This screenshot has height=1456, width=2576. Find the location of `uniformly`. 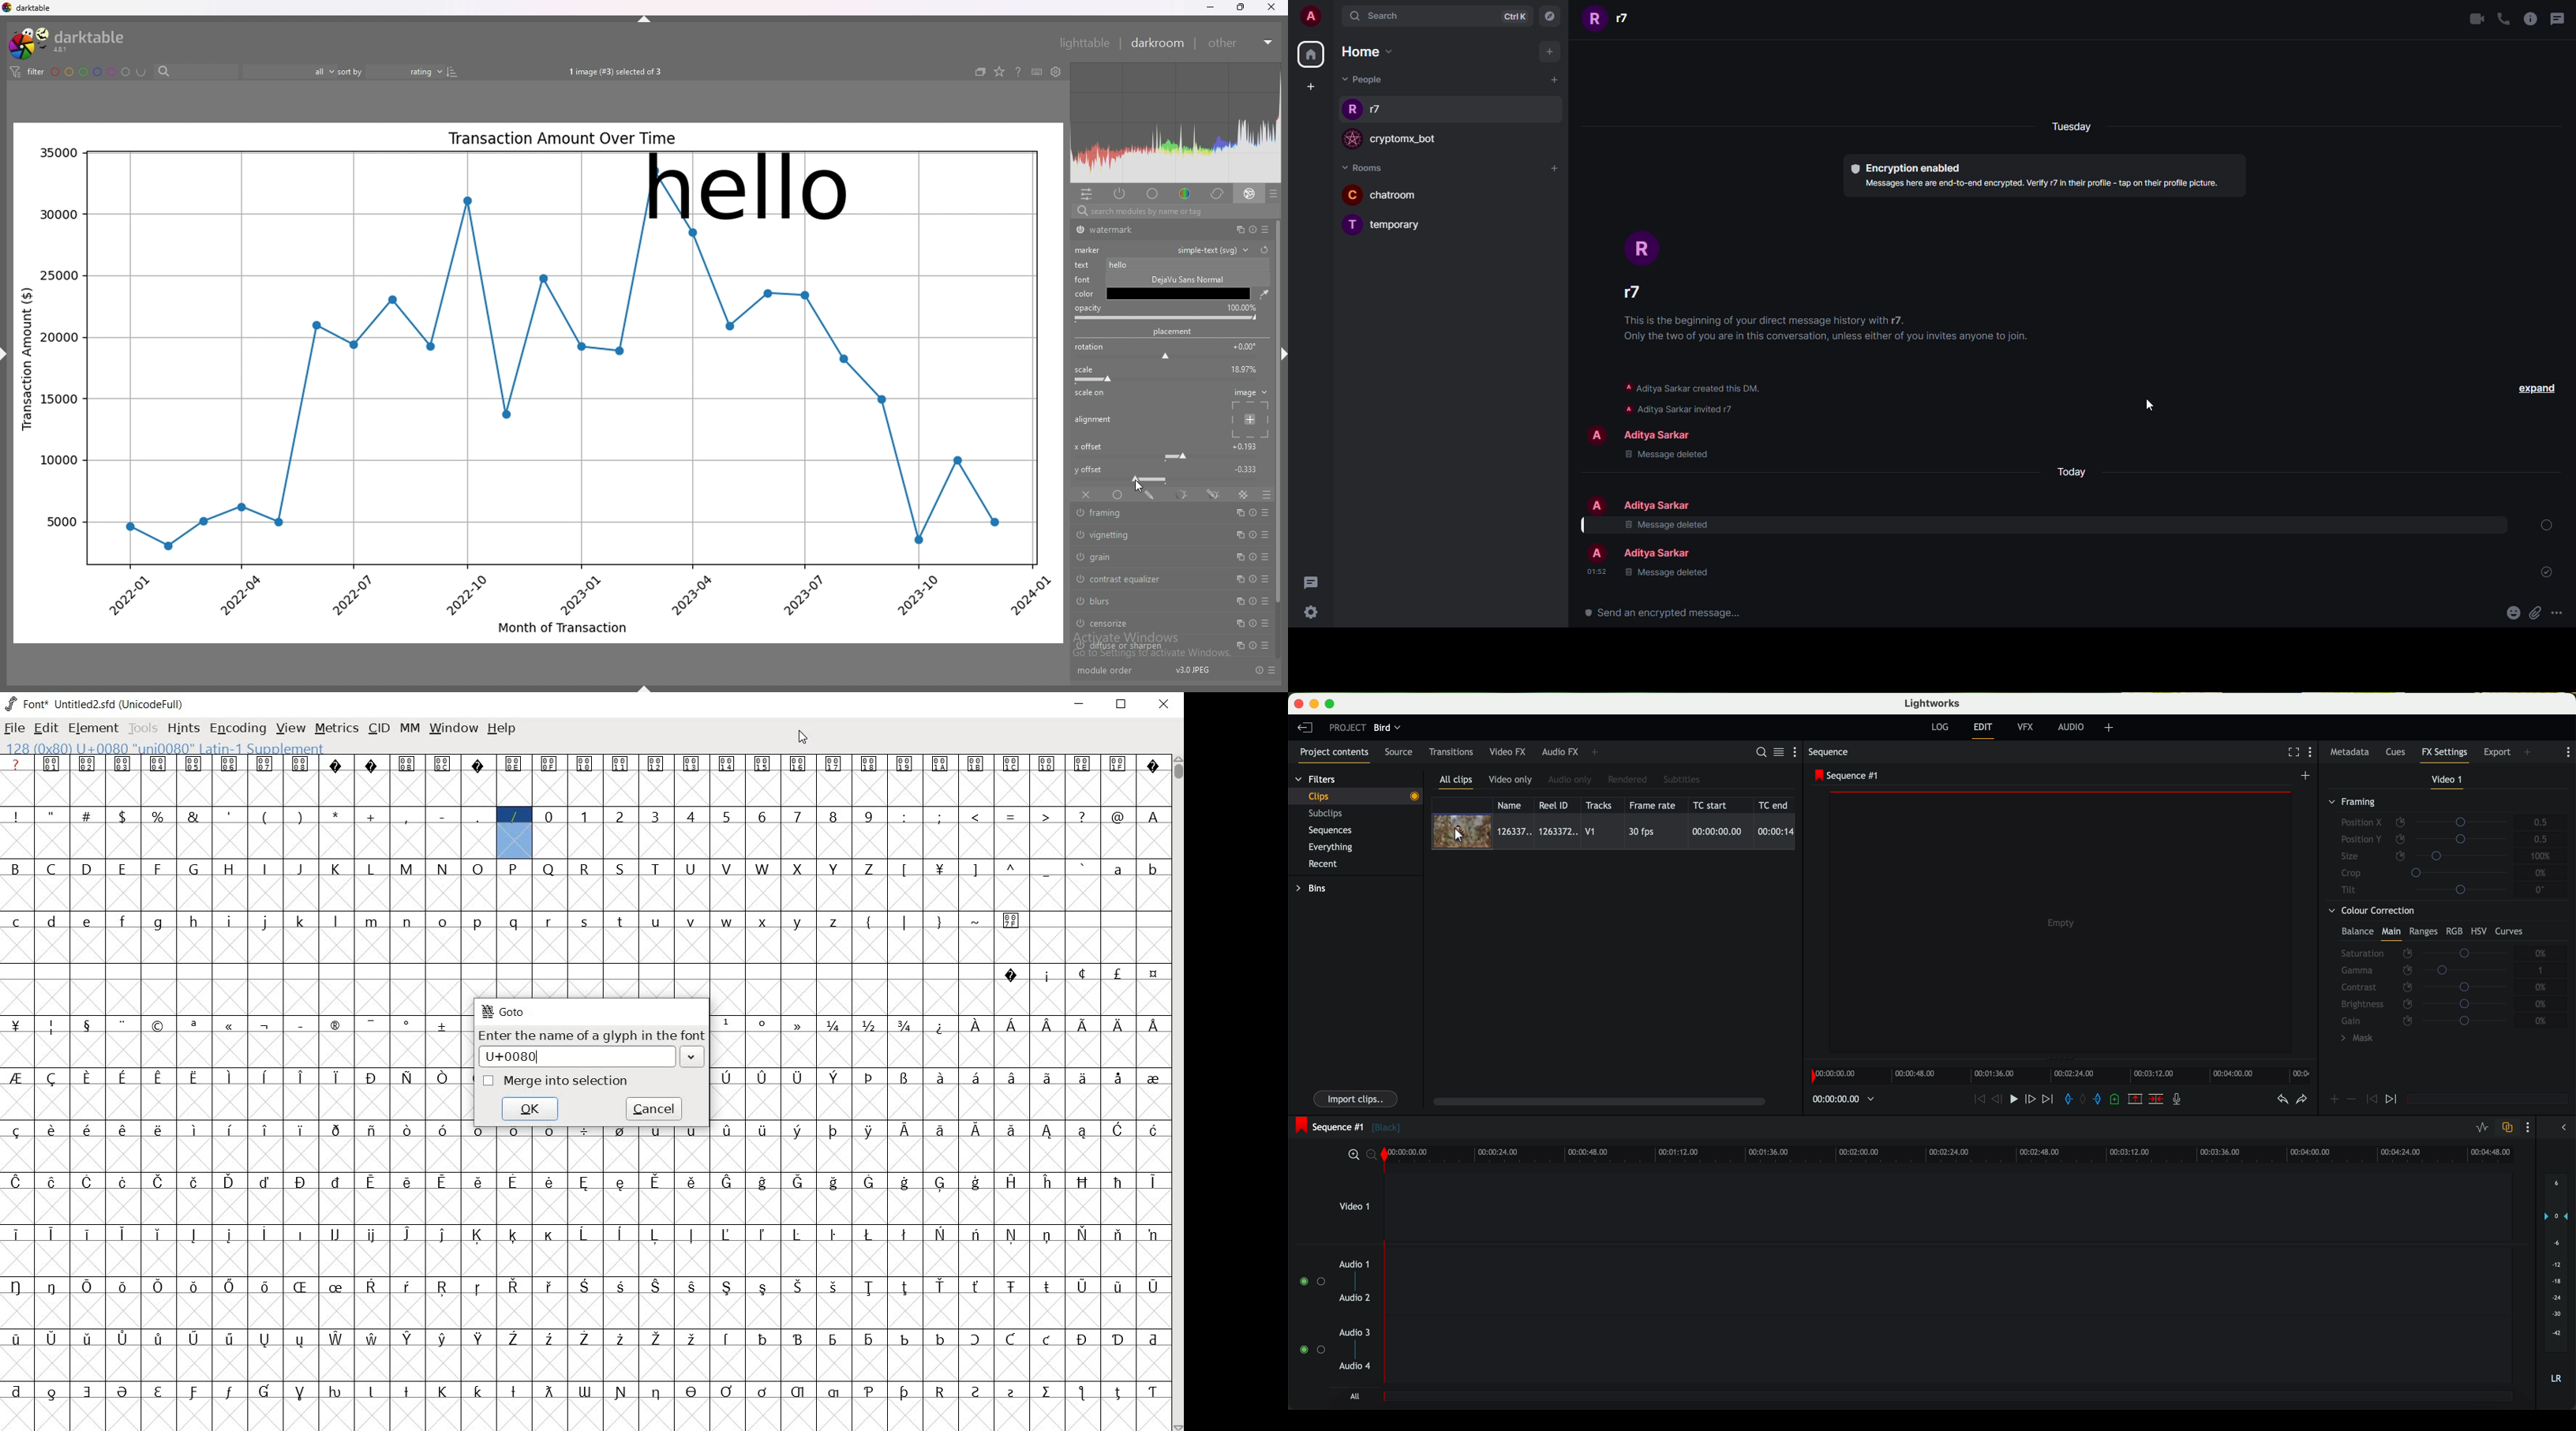

uniformly is located at coordinates (1112, 496).